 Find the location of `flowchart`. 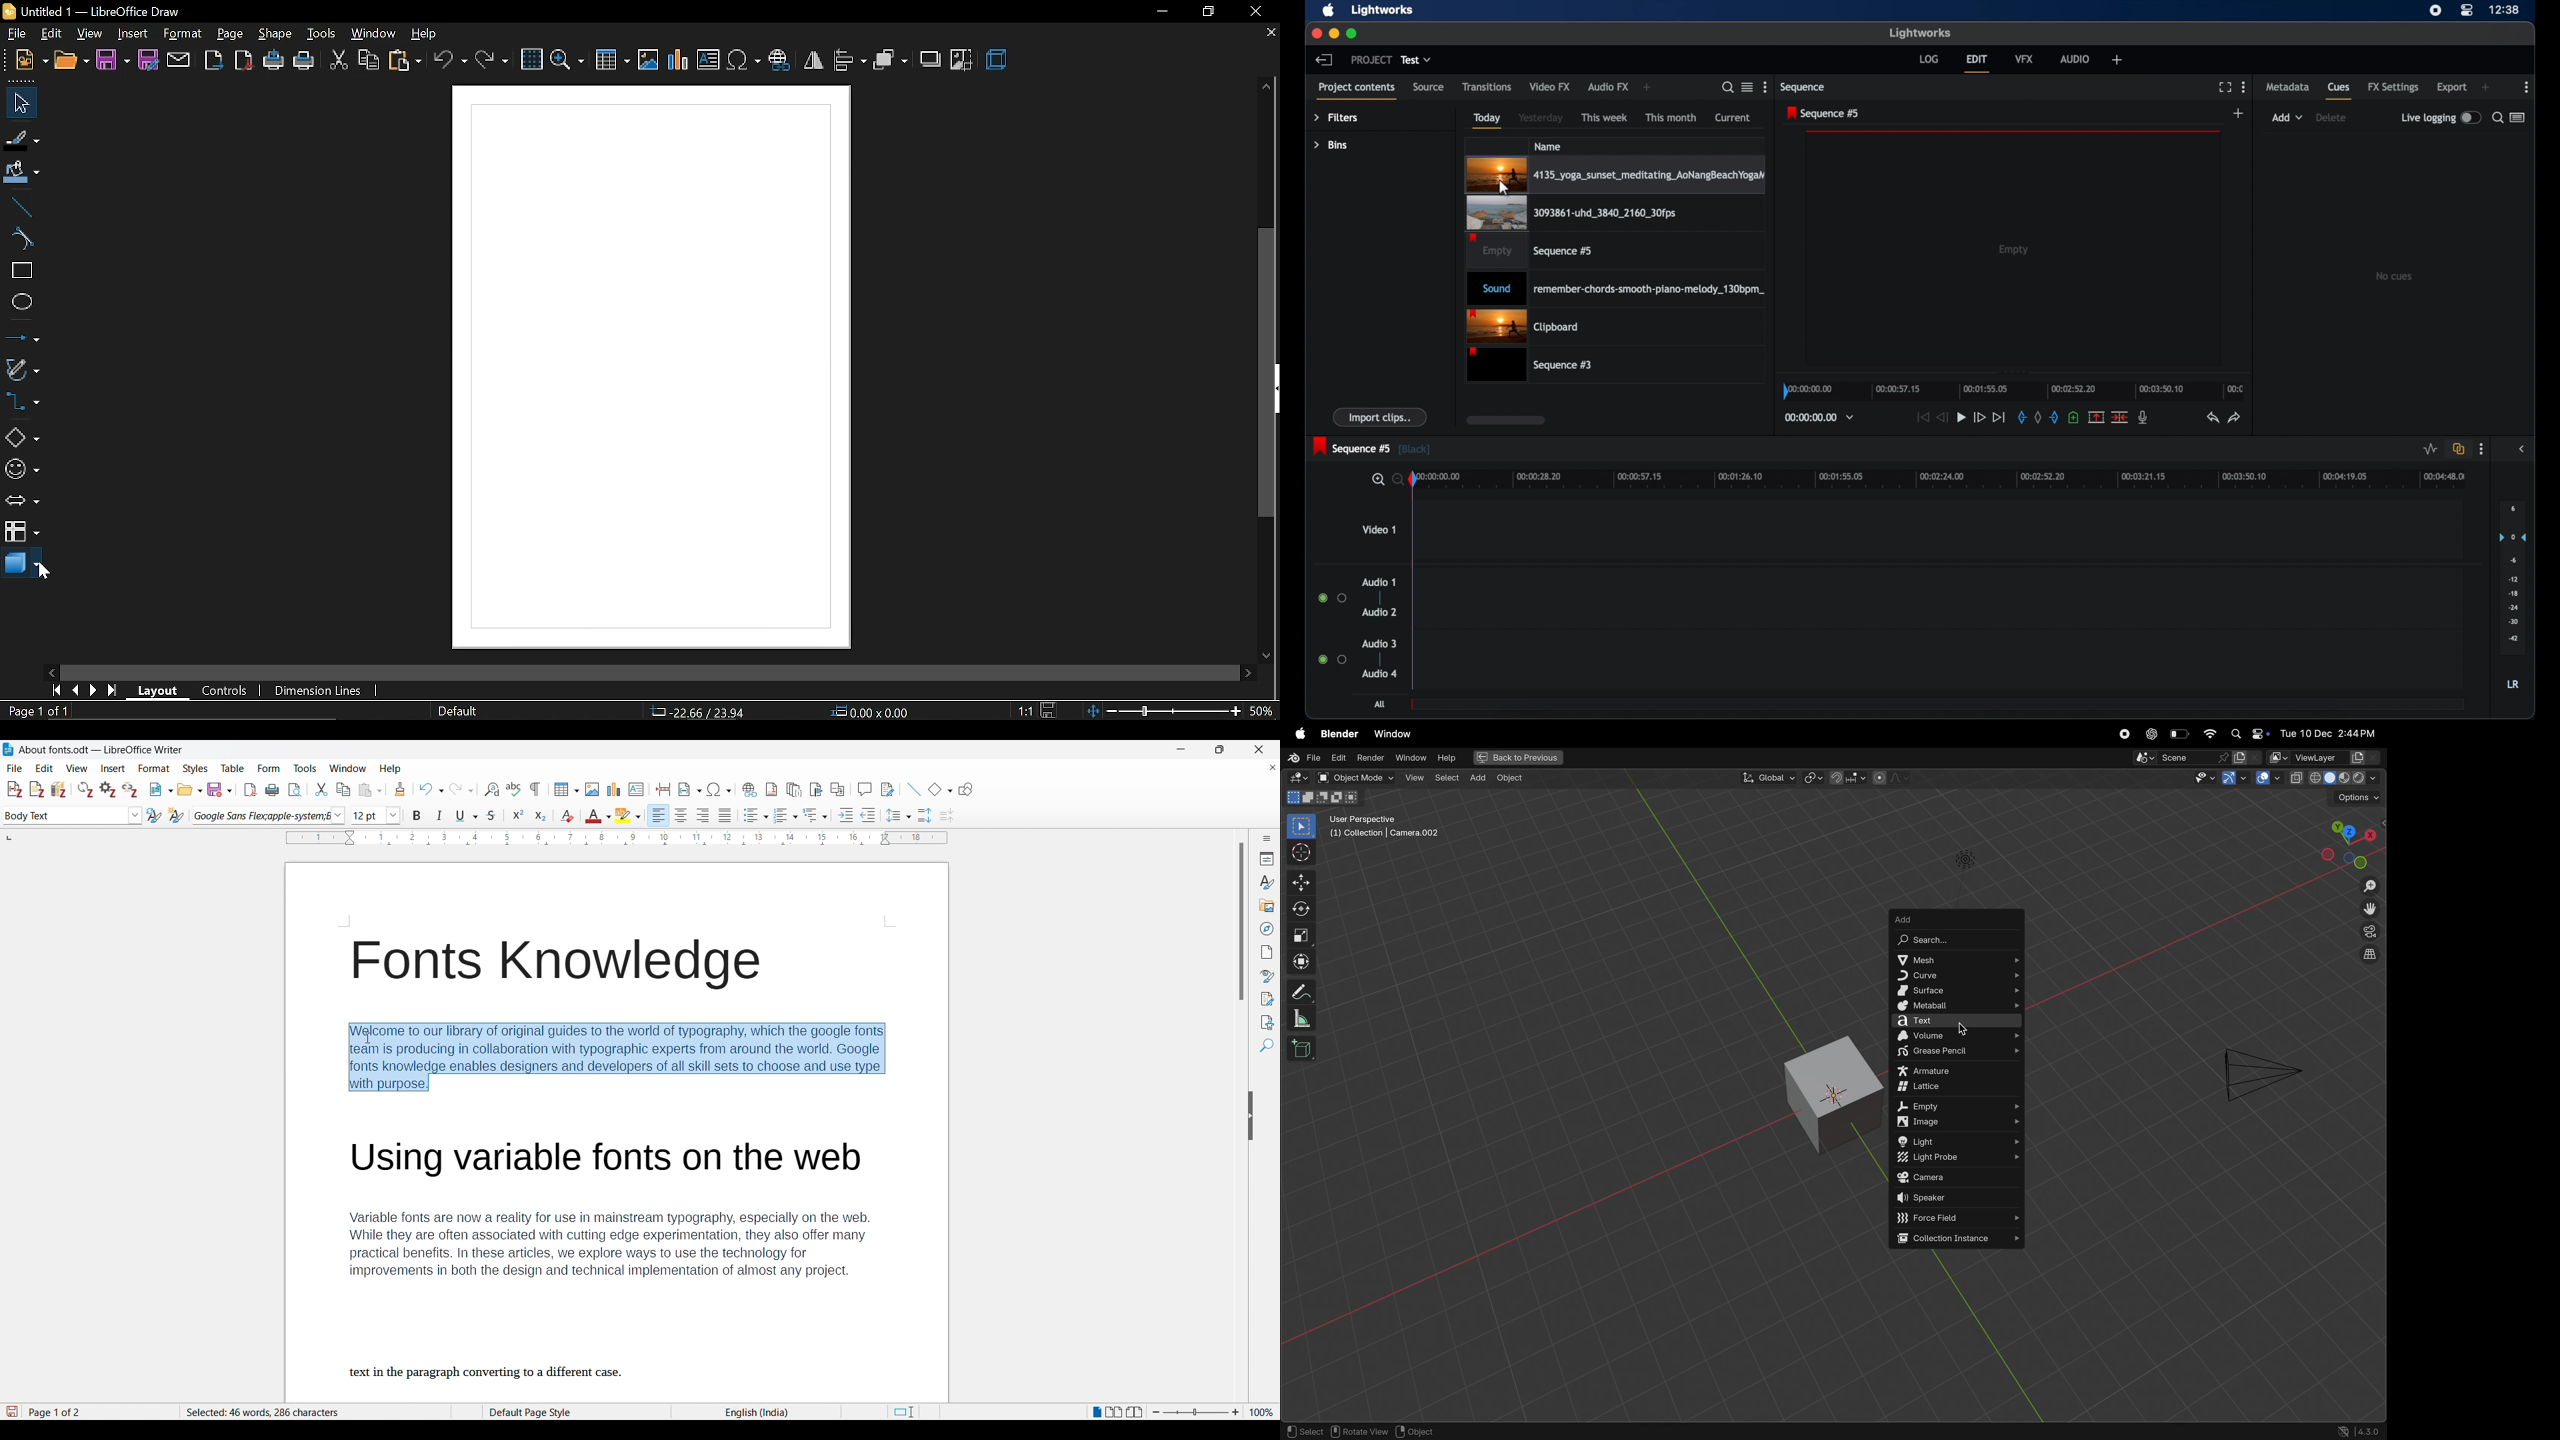

flowchart is located at coordinates (22, 531).